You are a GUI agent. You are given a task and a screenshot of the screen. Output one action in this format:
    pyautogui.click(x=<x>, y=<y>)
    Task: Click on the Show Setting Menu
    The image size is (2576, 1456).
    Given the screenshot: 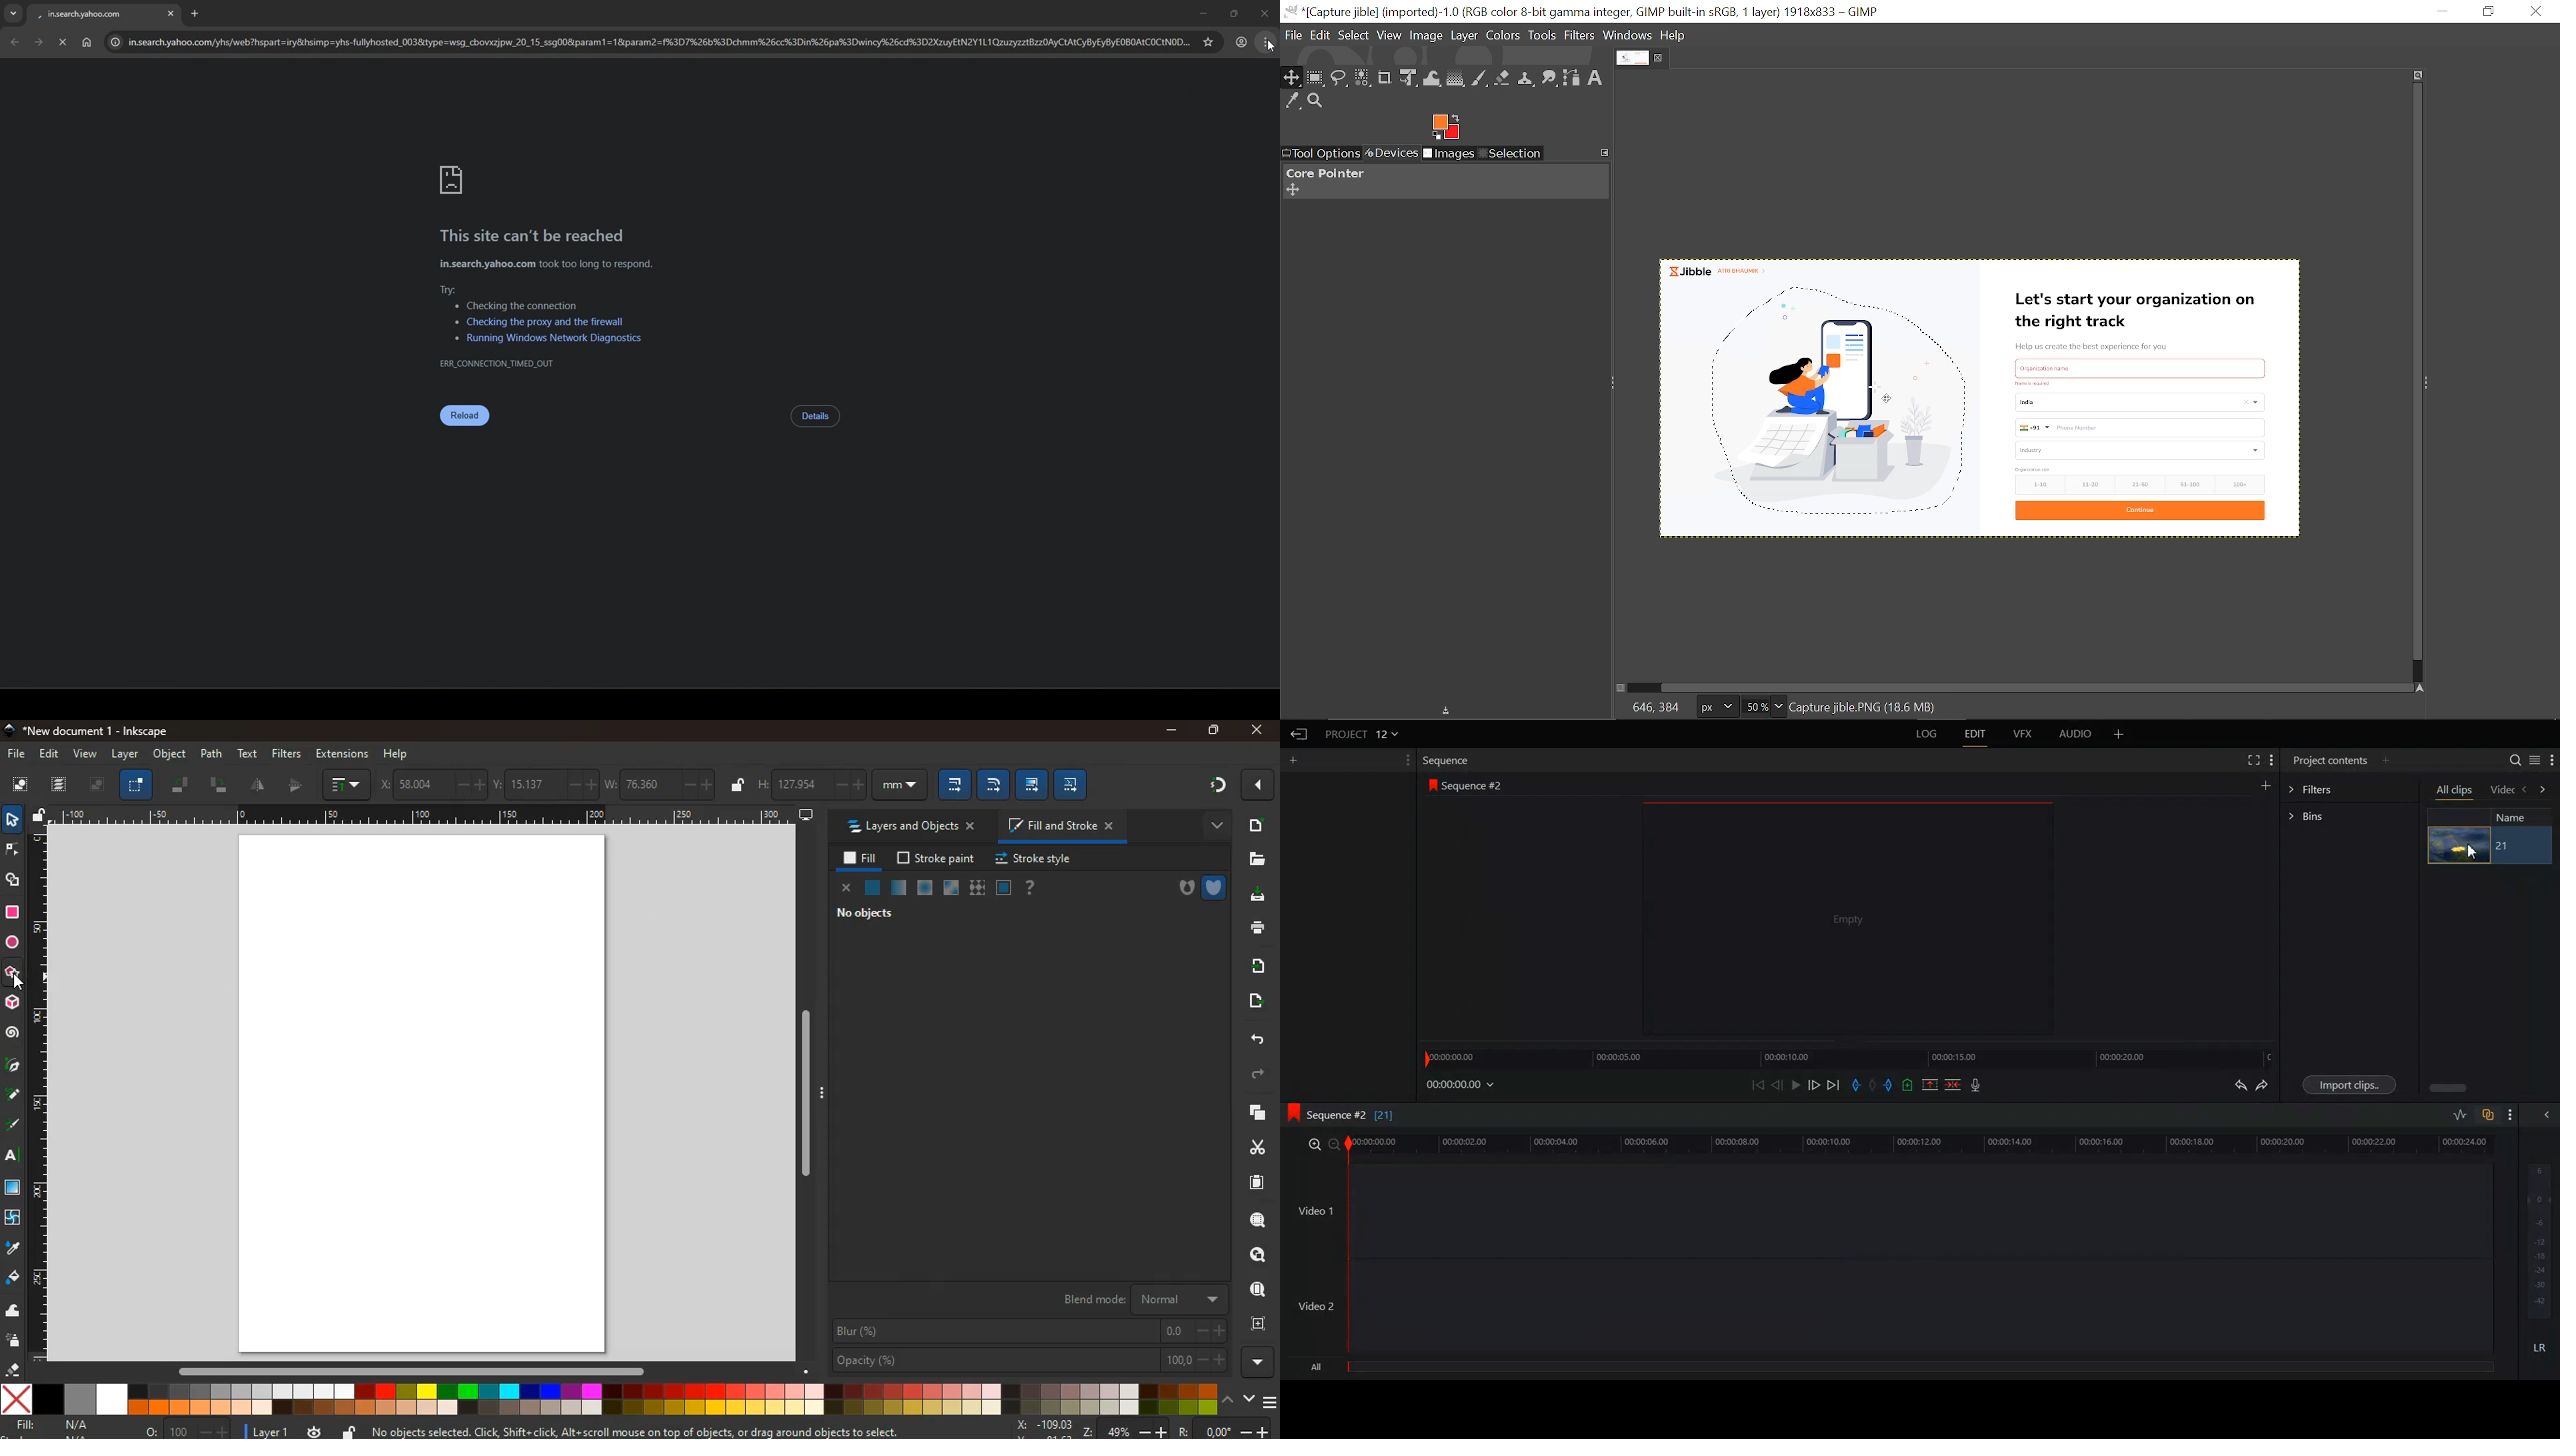 What is the action you would take?
    pyautogui.click(x=2271, y=761)
    